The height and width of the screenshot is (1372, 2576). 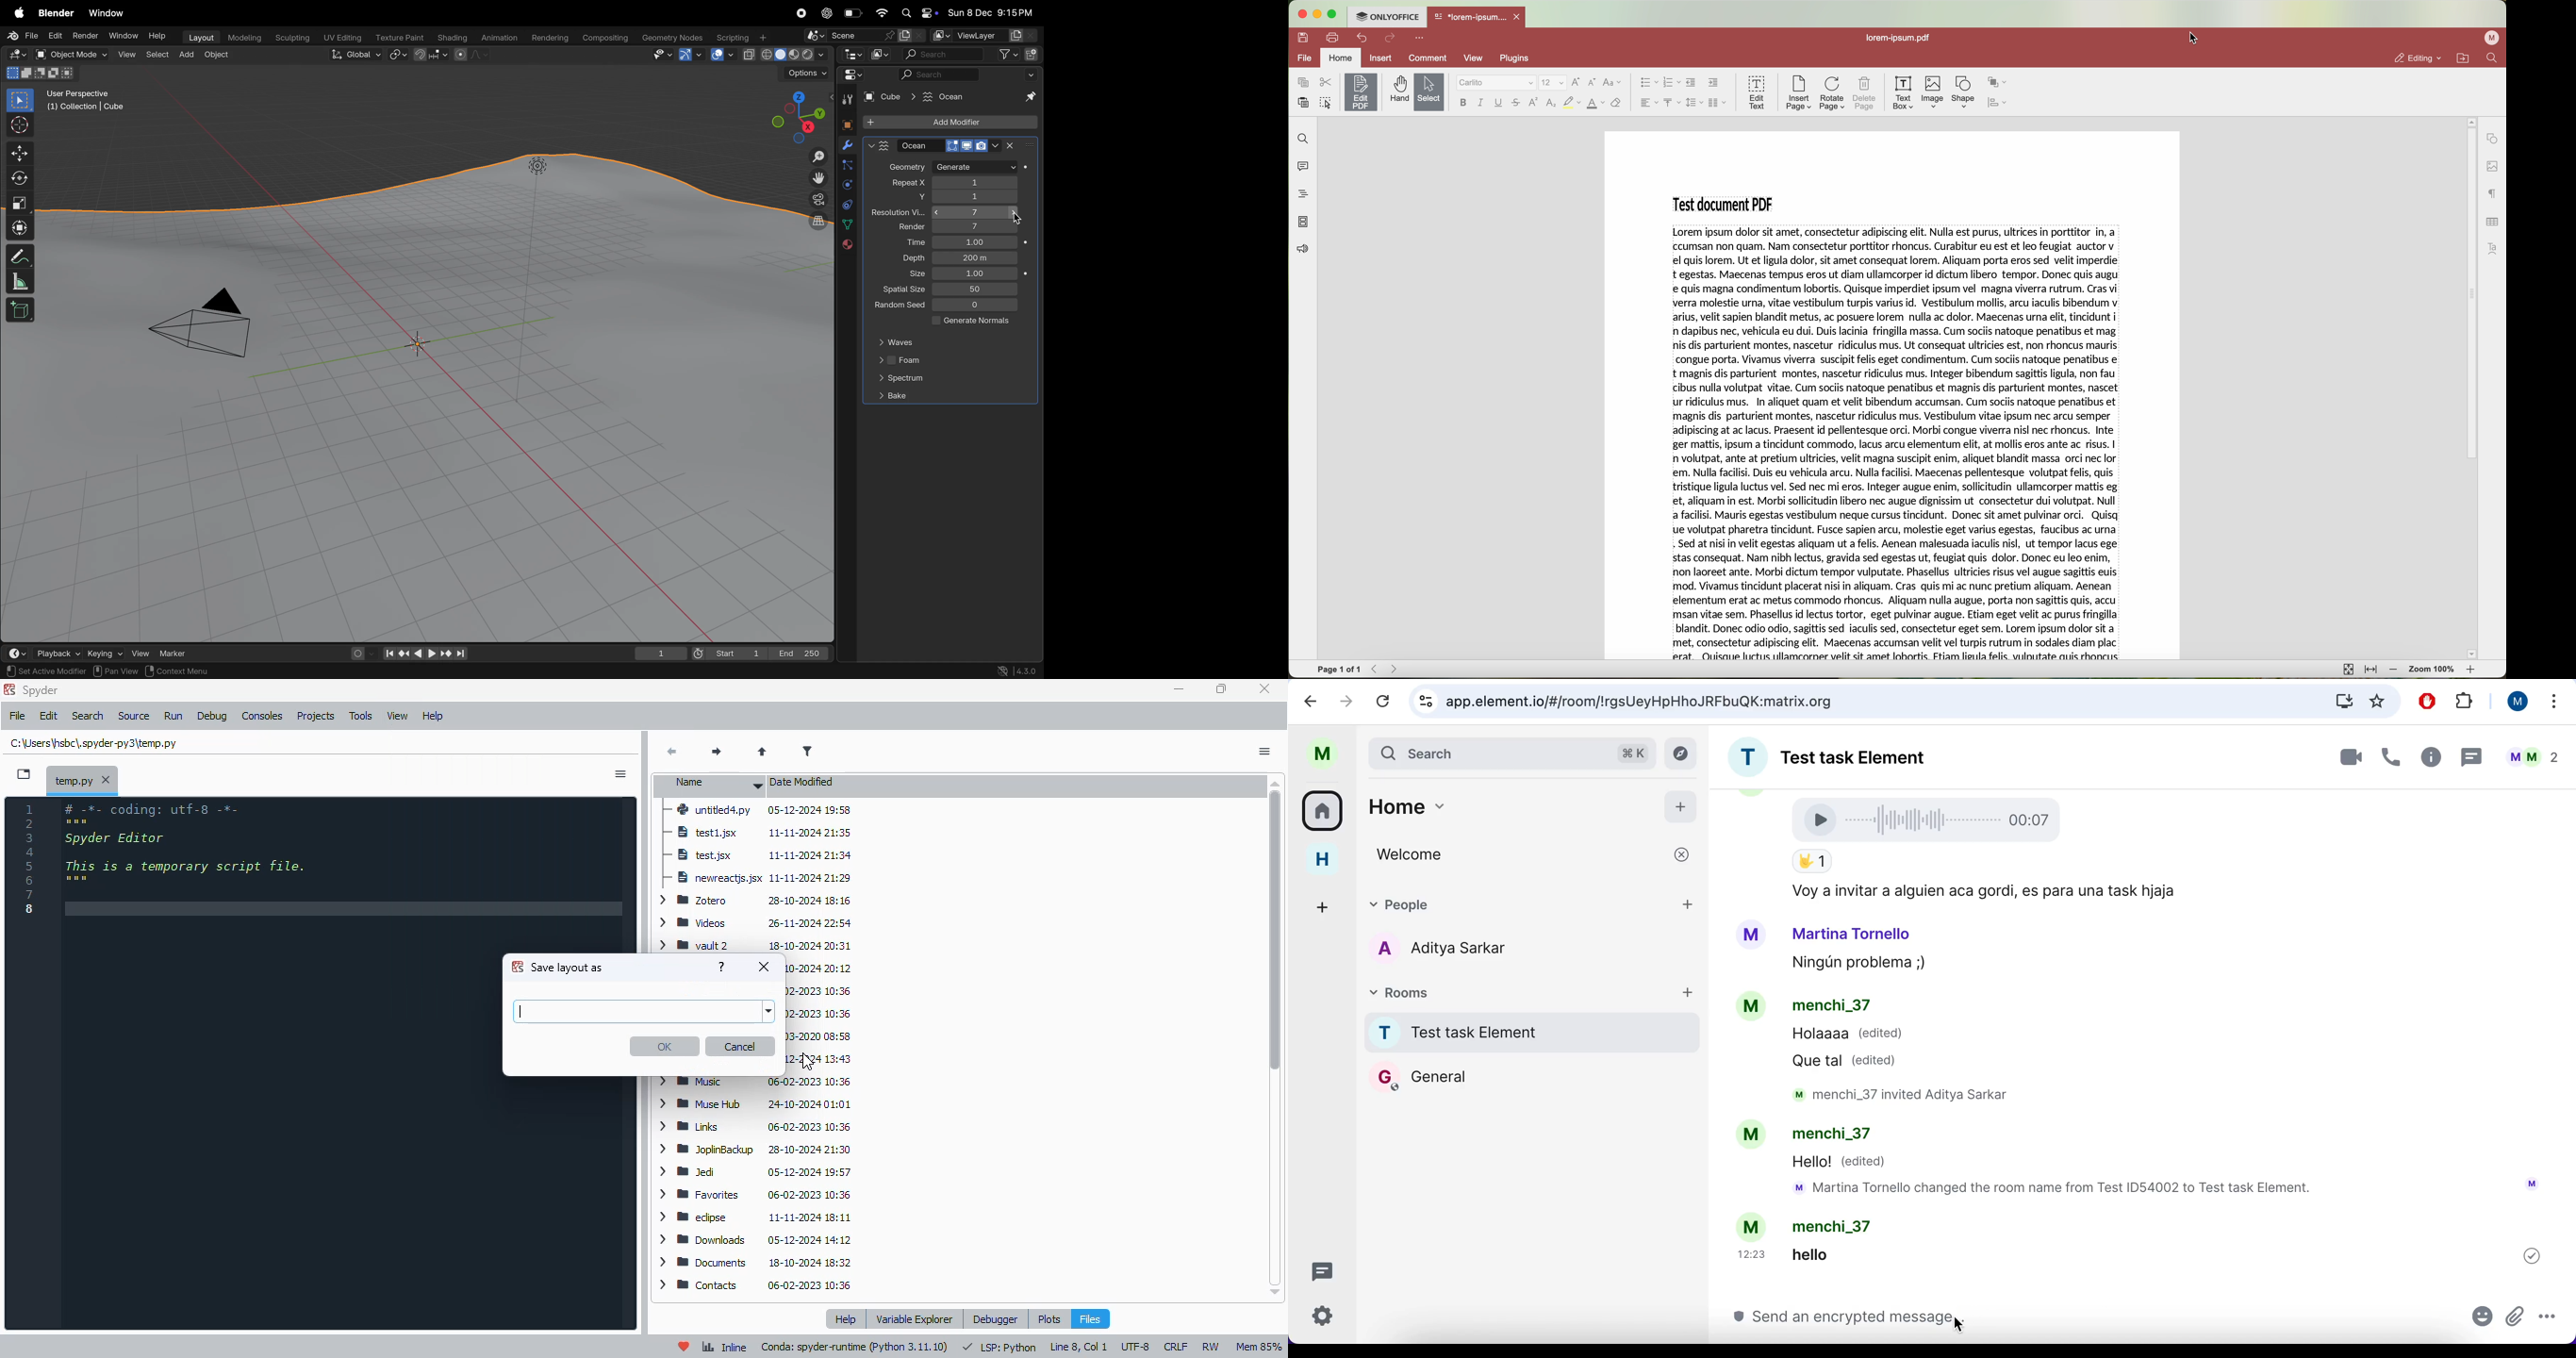 I want to click on date modified, so click(x=805, y=783).